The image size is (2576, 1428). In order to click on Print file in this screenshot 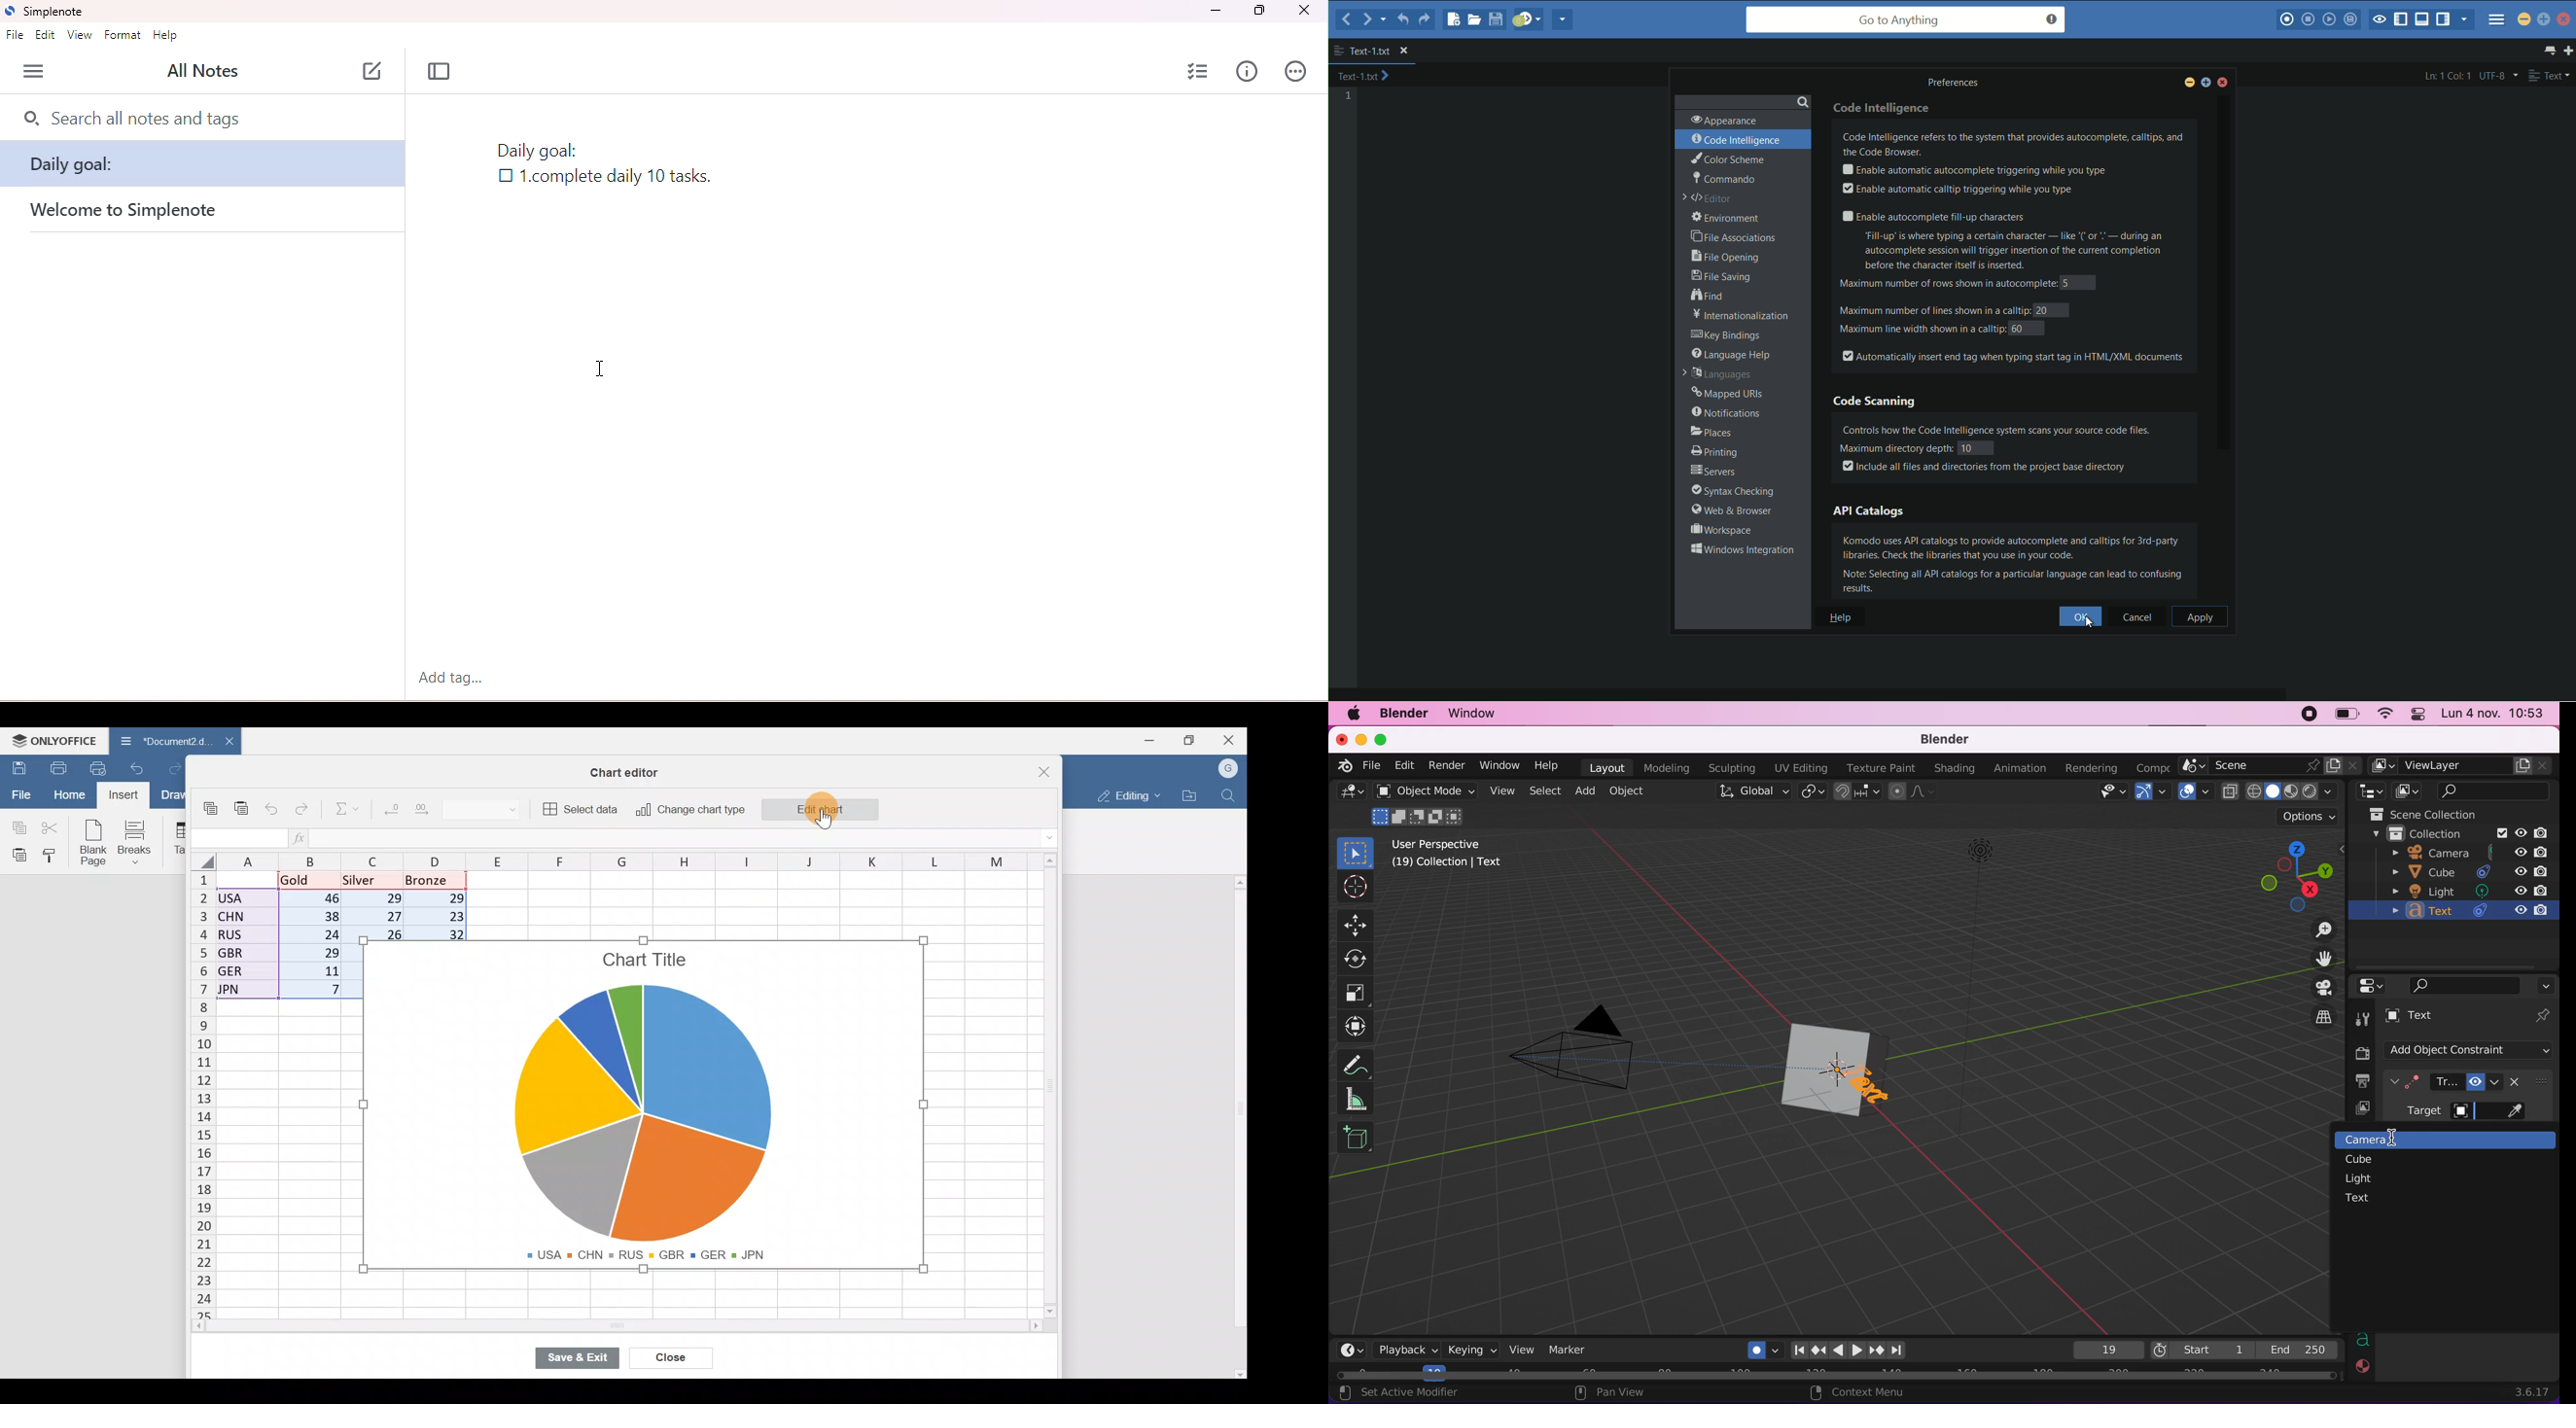, I will do `click(59, 767)`.